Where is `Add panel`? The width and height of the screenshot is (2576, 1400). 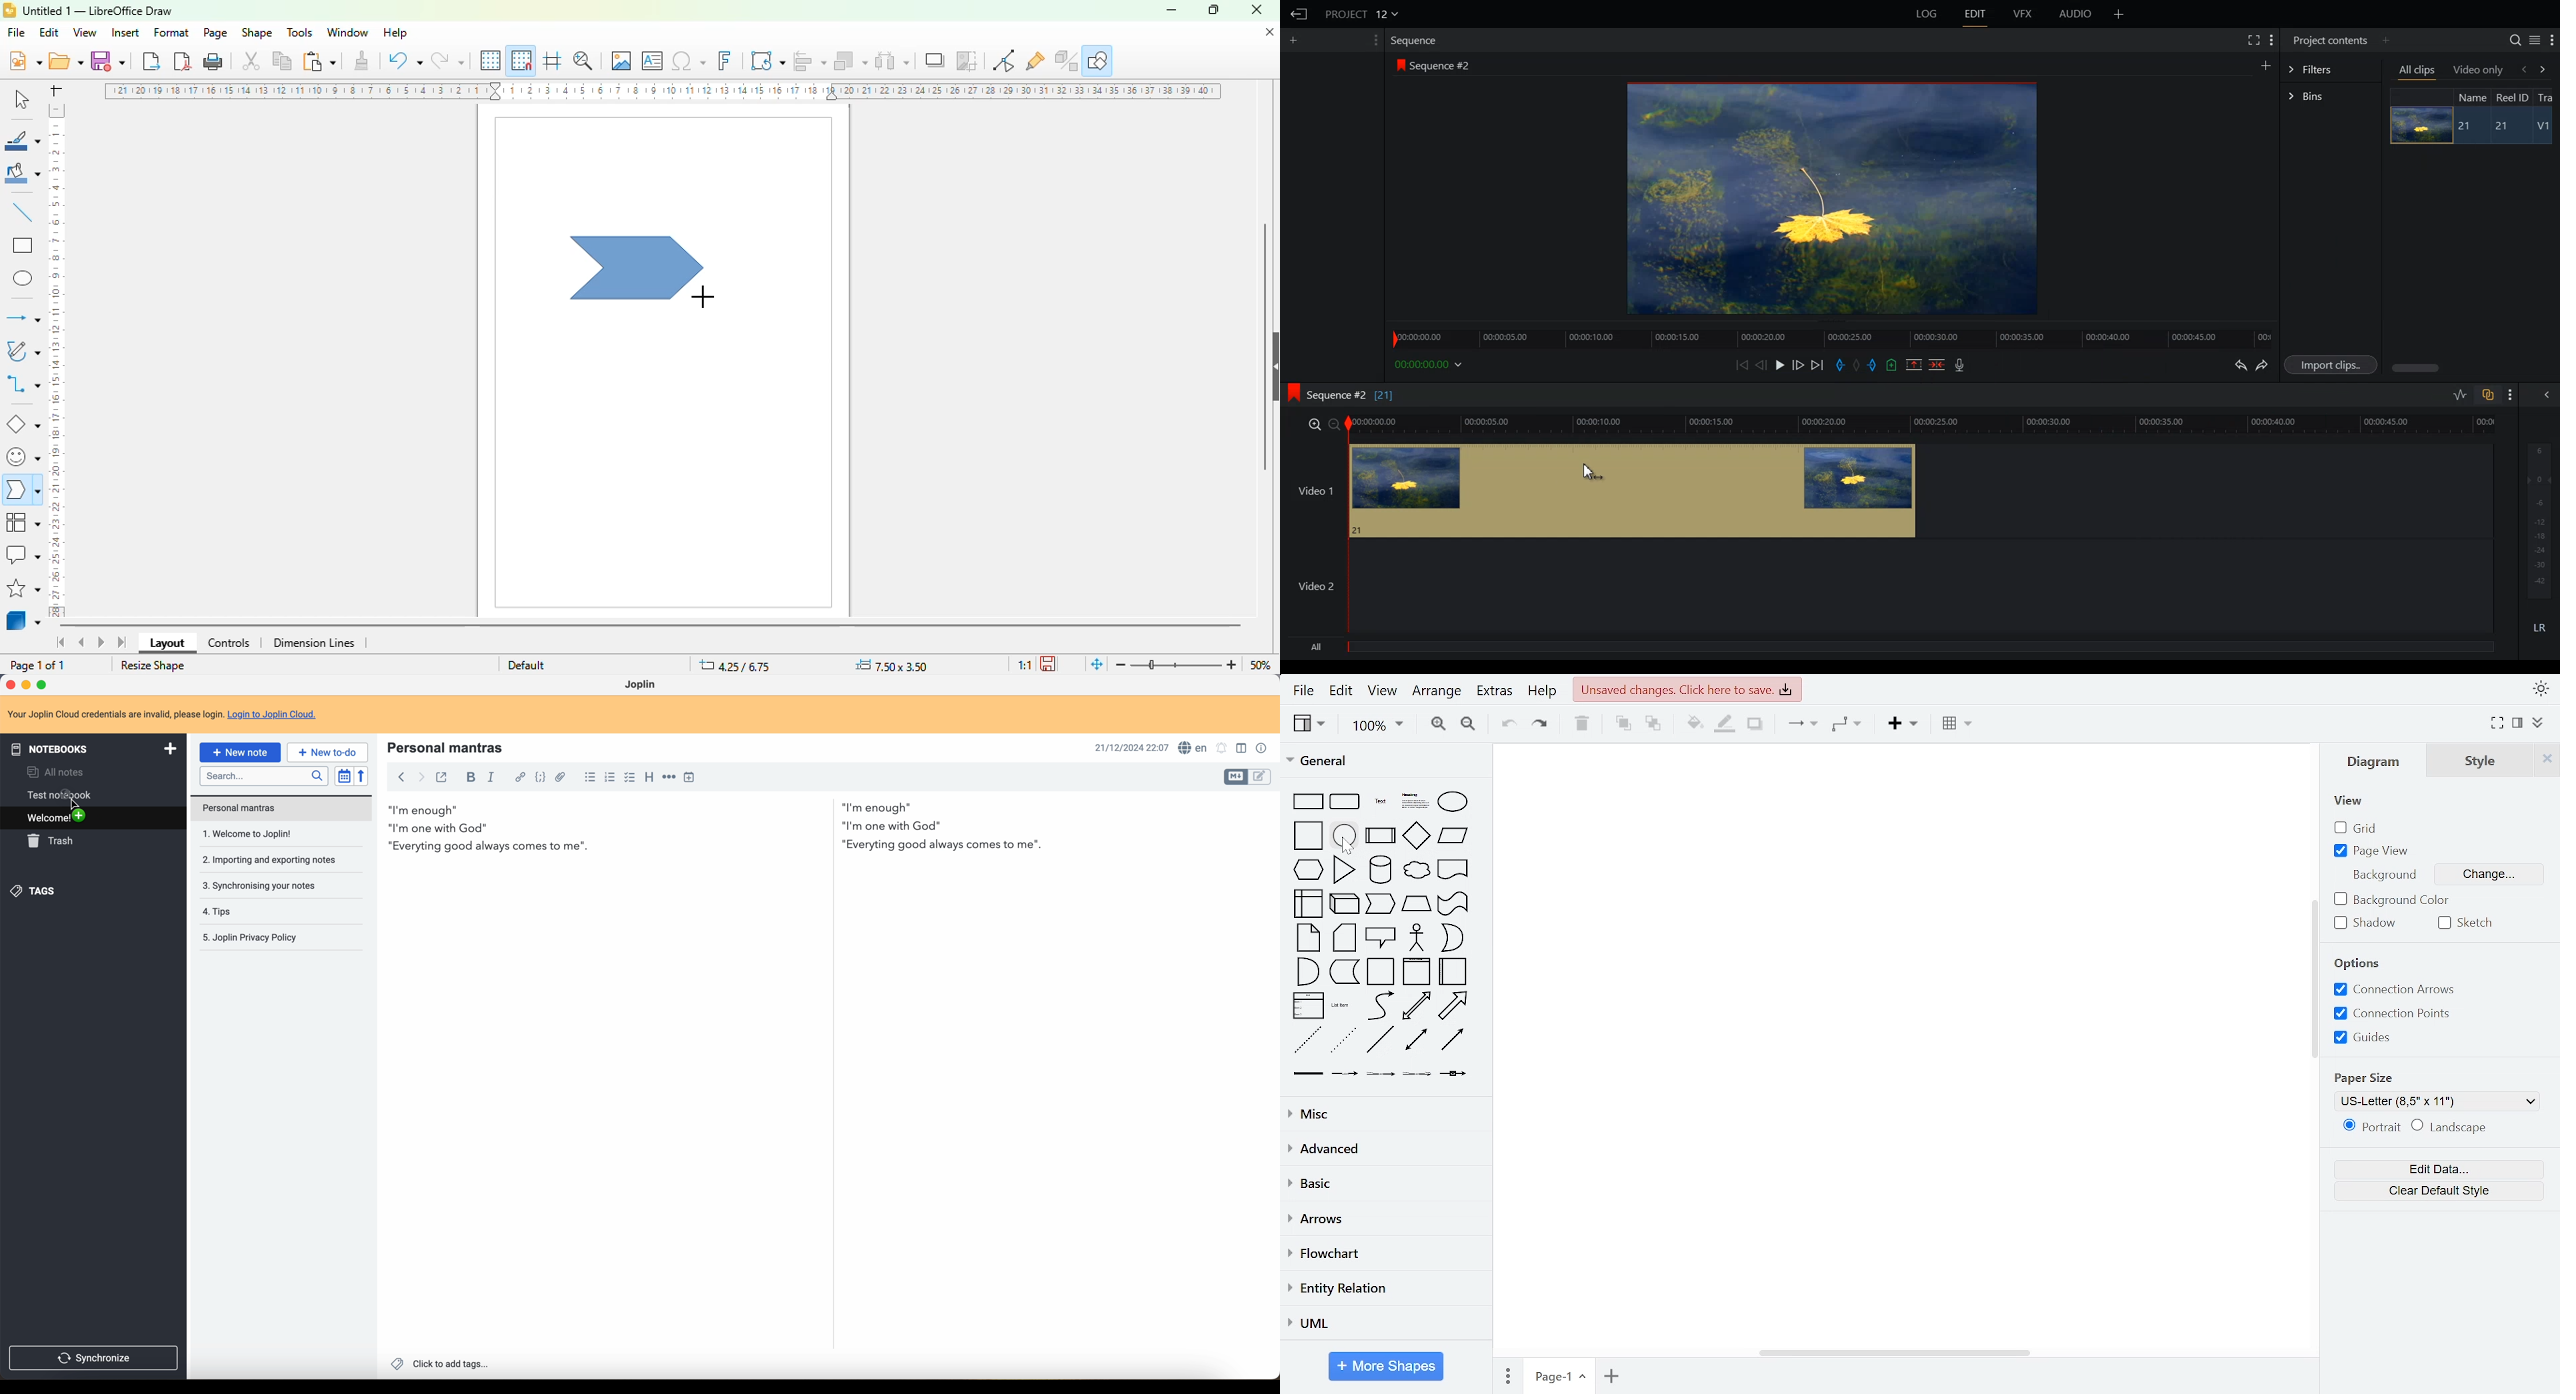
Add panel is located at coordinates (2385, 40).